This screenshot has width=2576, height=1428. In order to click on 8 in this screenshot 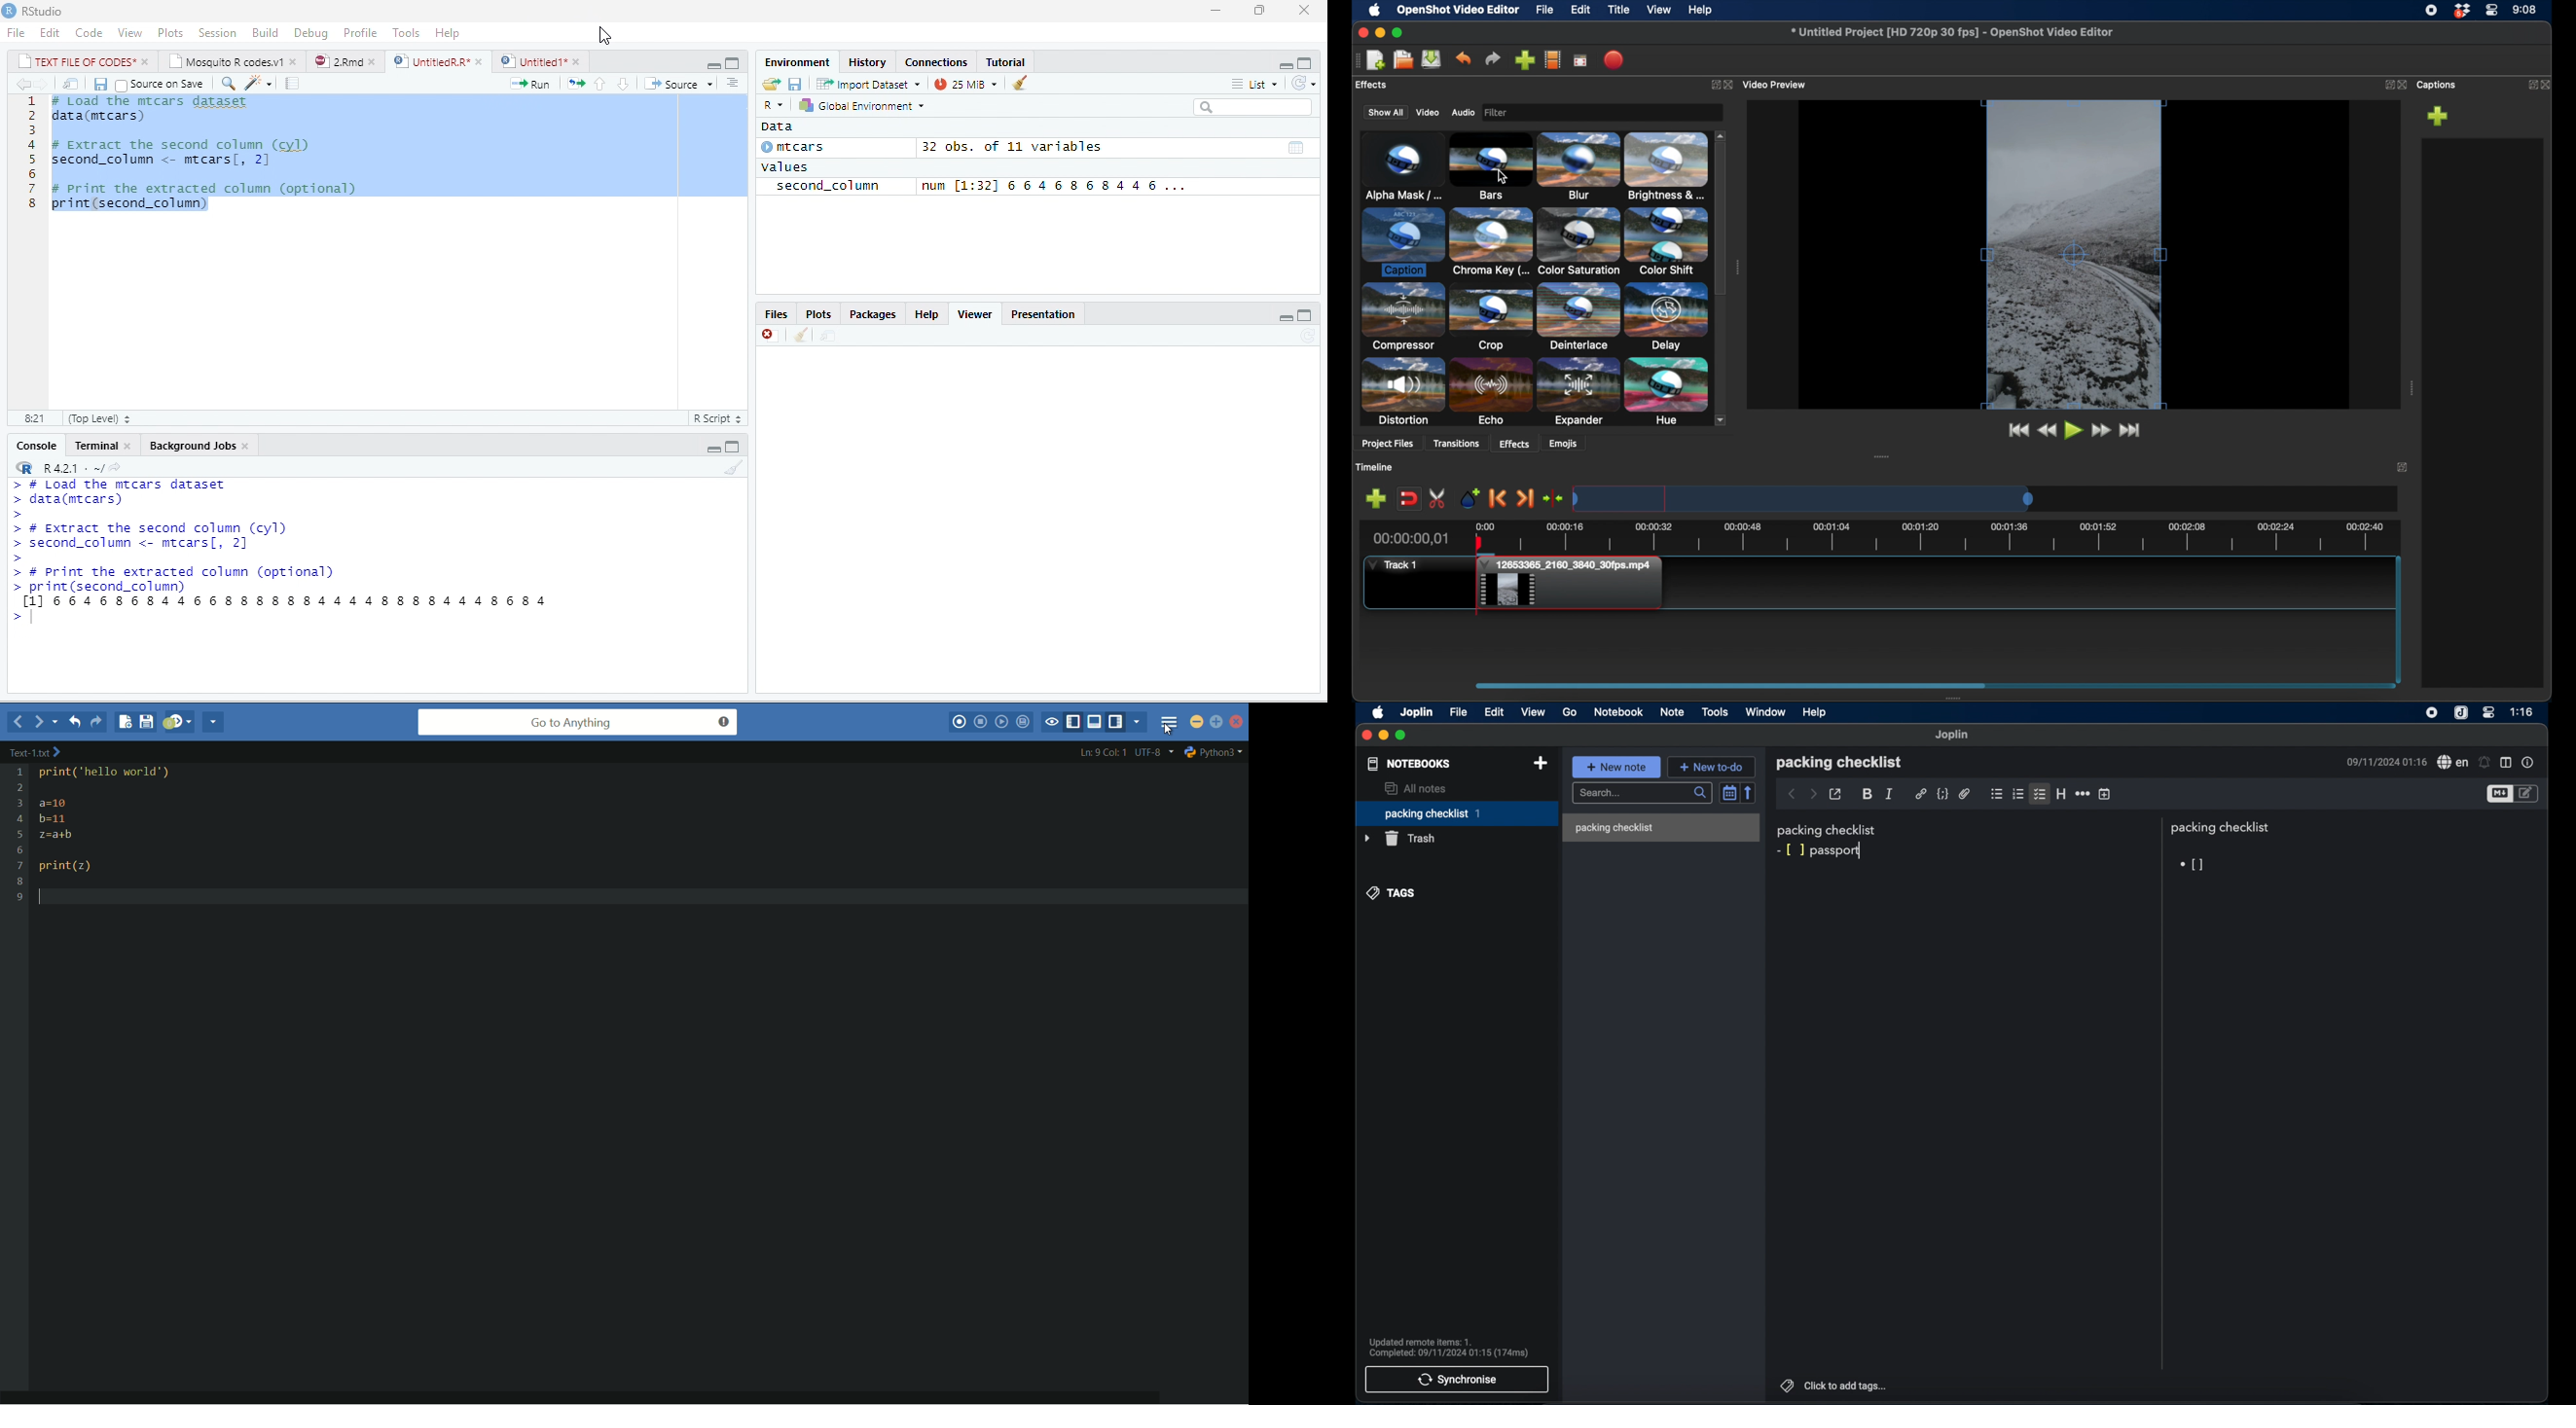, I will do `click(31, 203)`.